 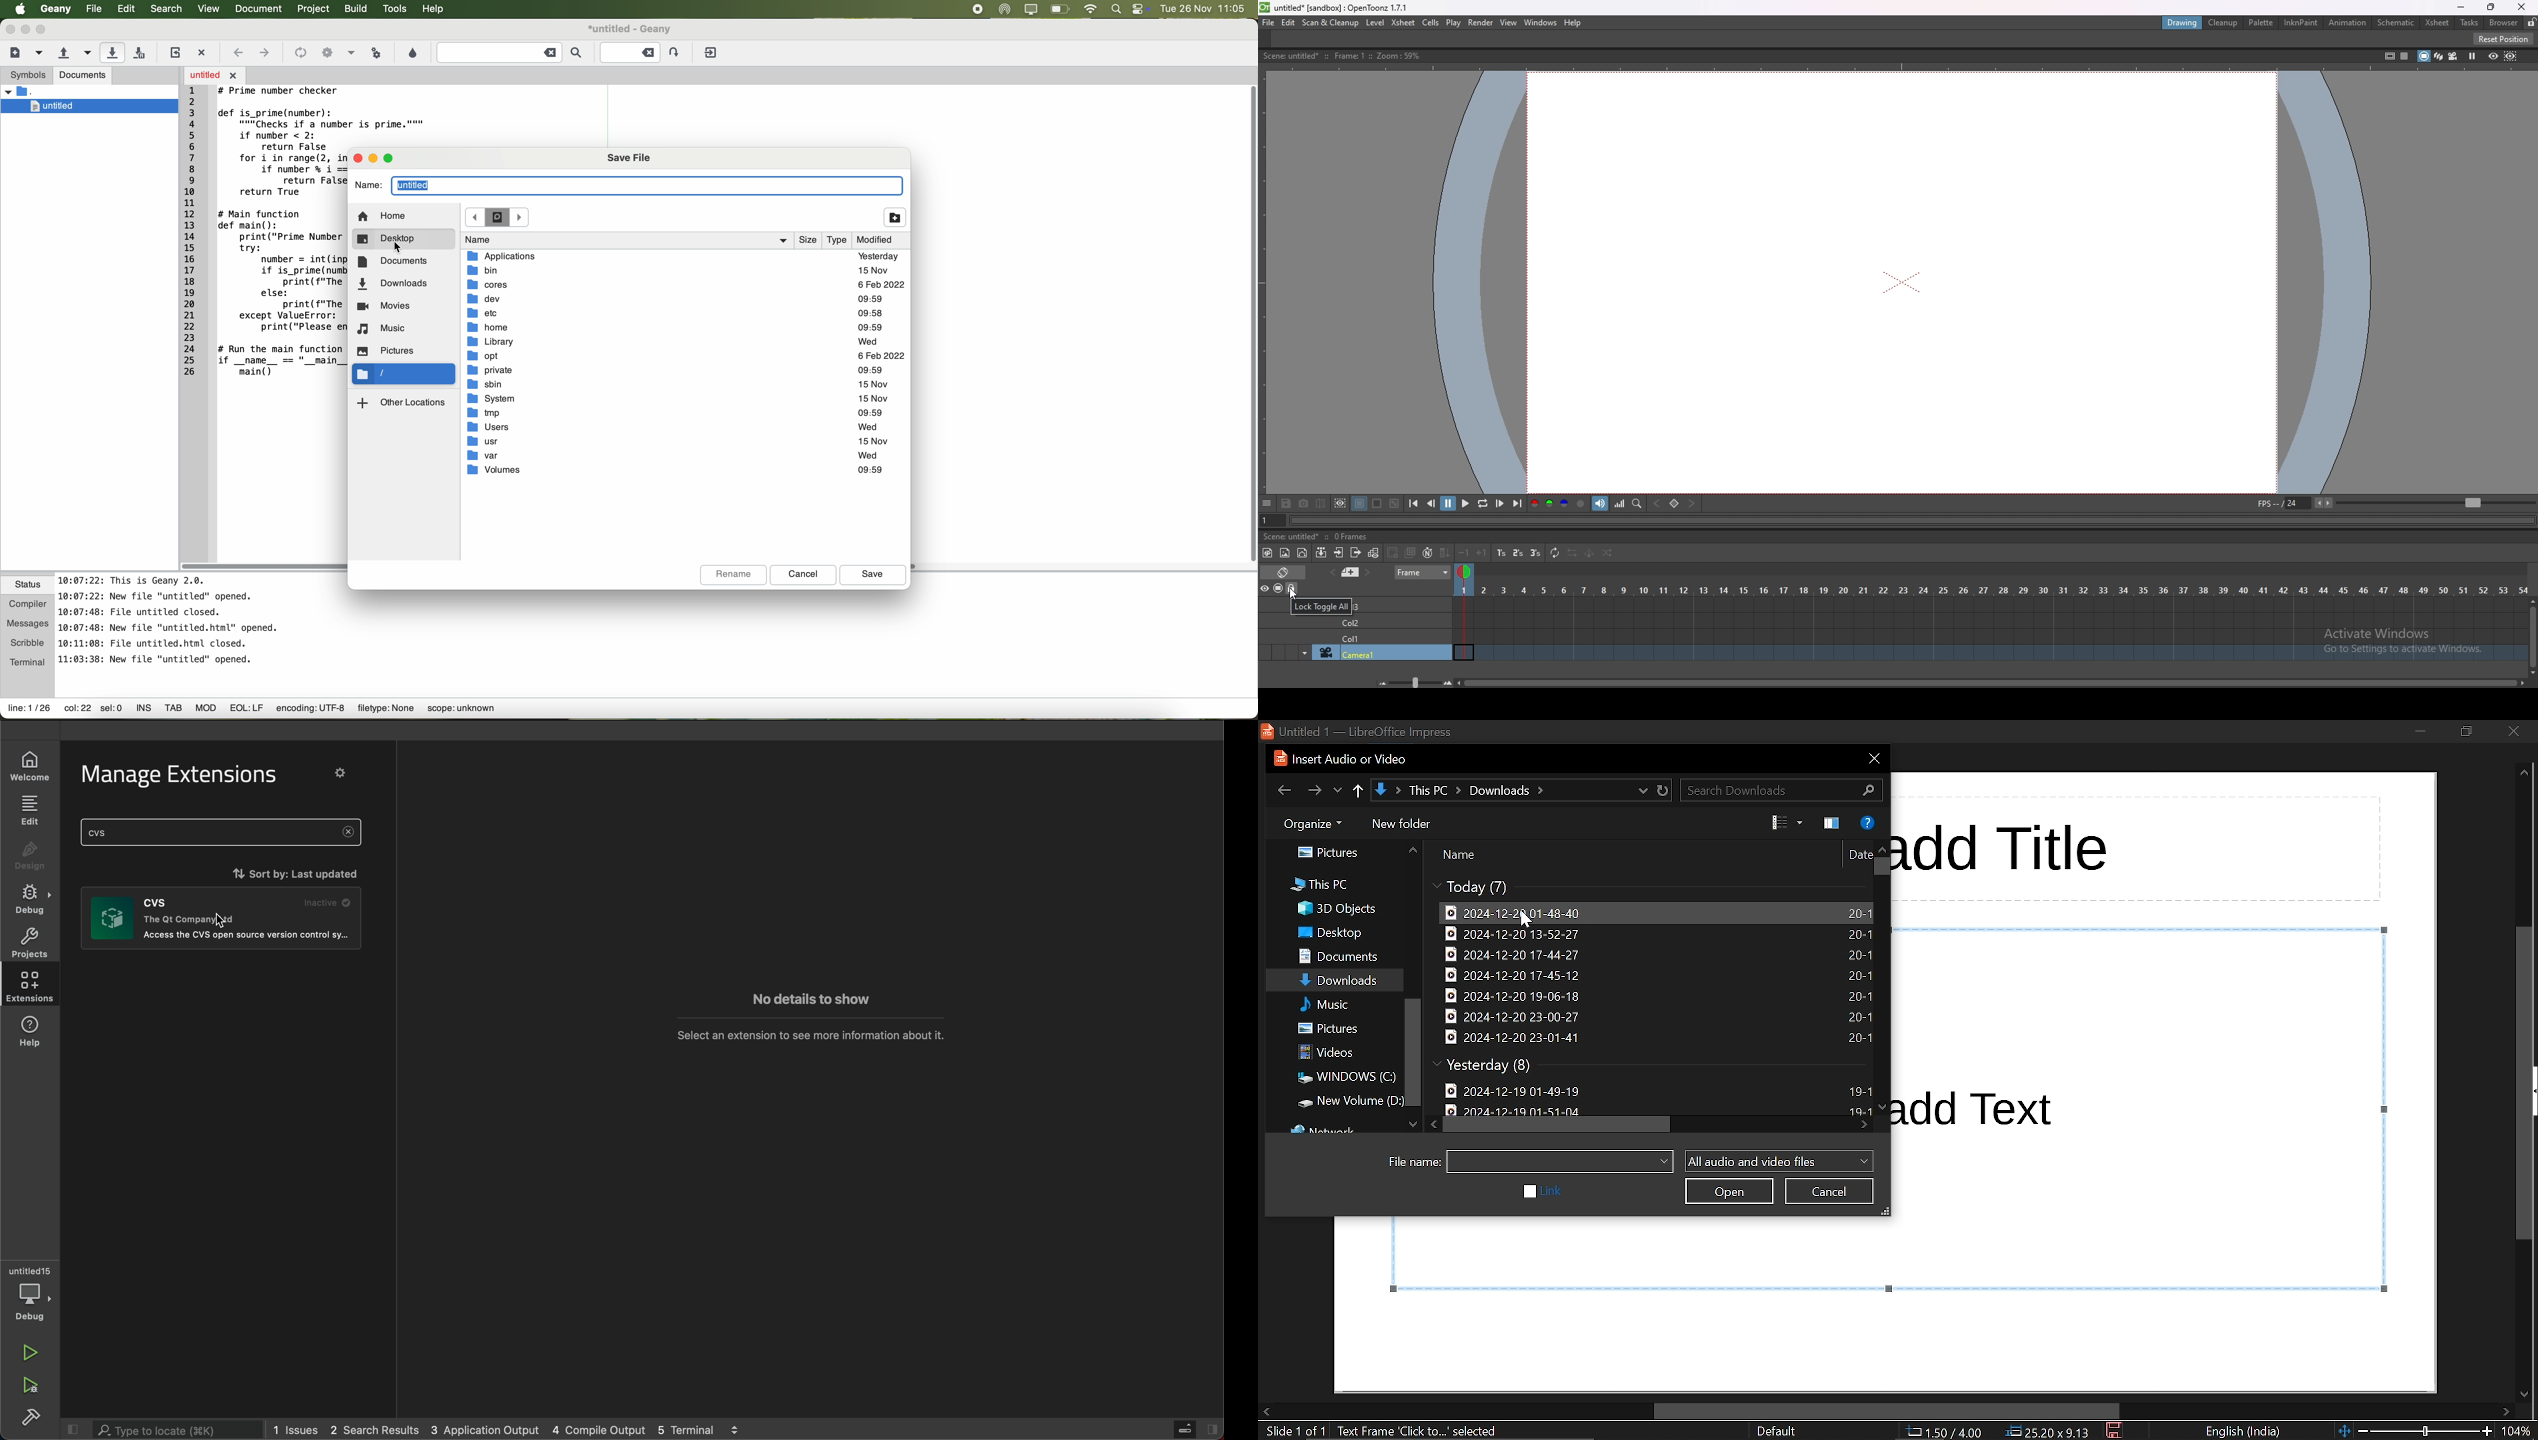 I want to click on random, so click(x=1607, y=554).